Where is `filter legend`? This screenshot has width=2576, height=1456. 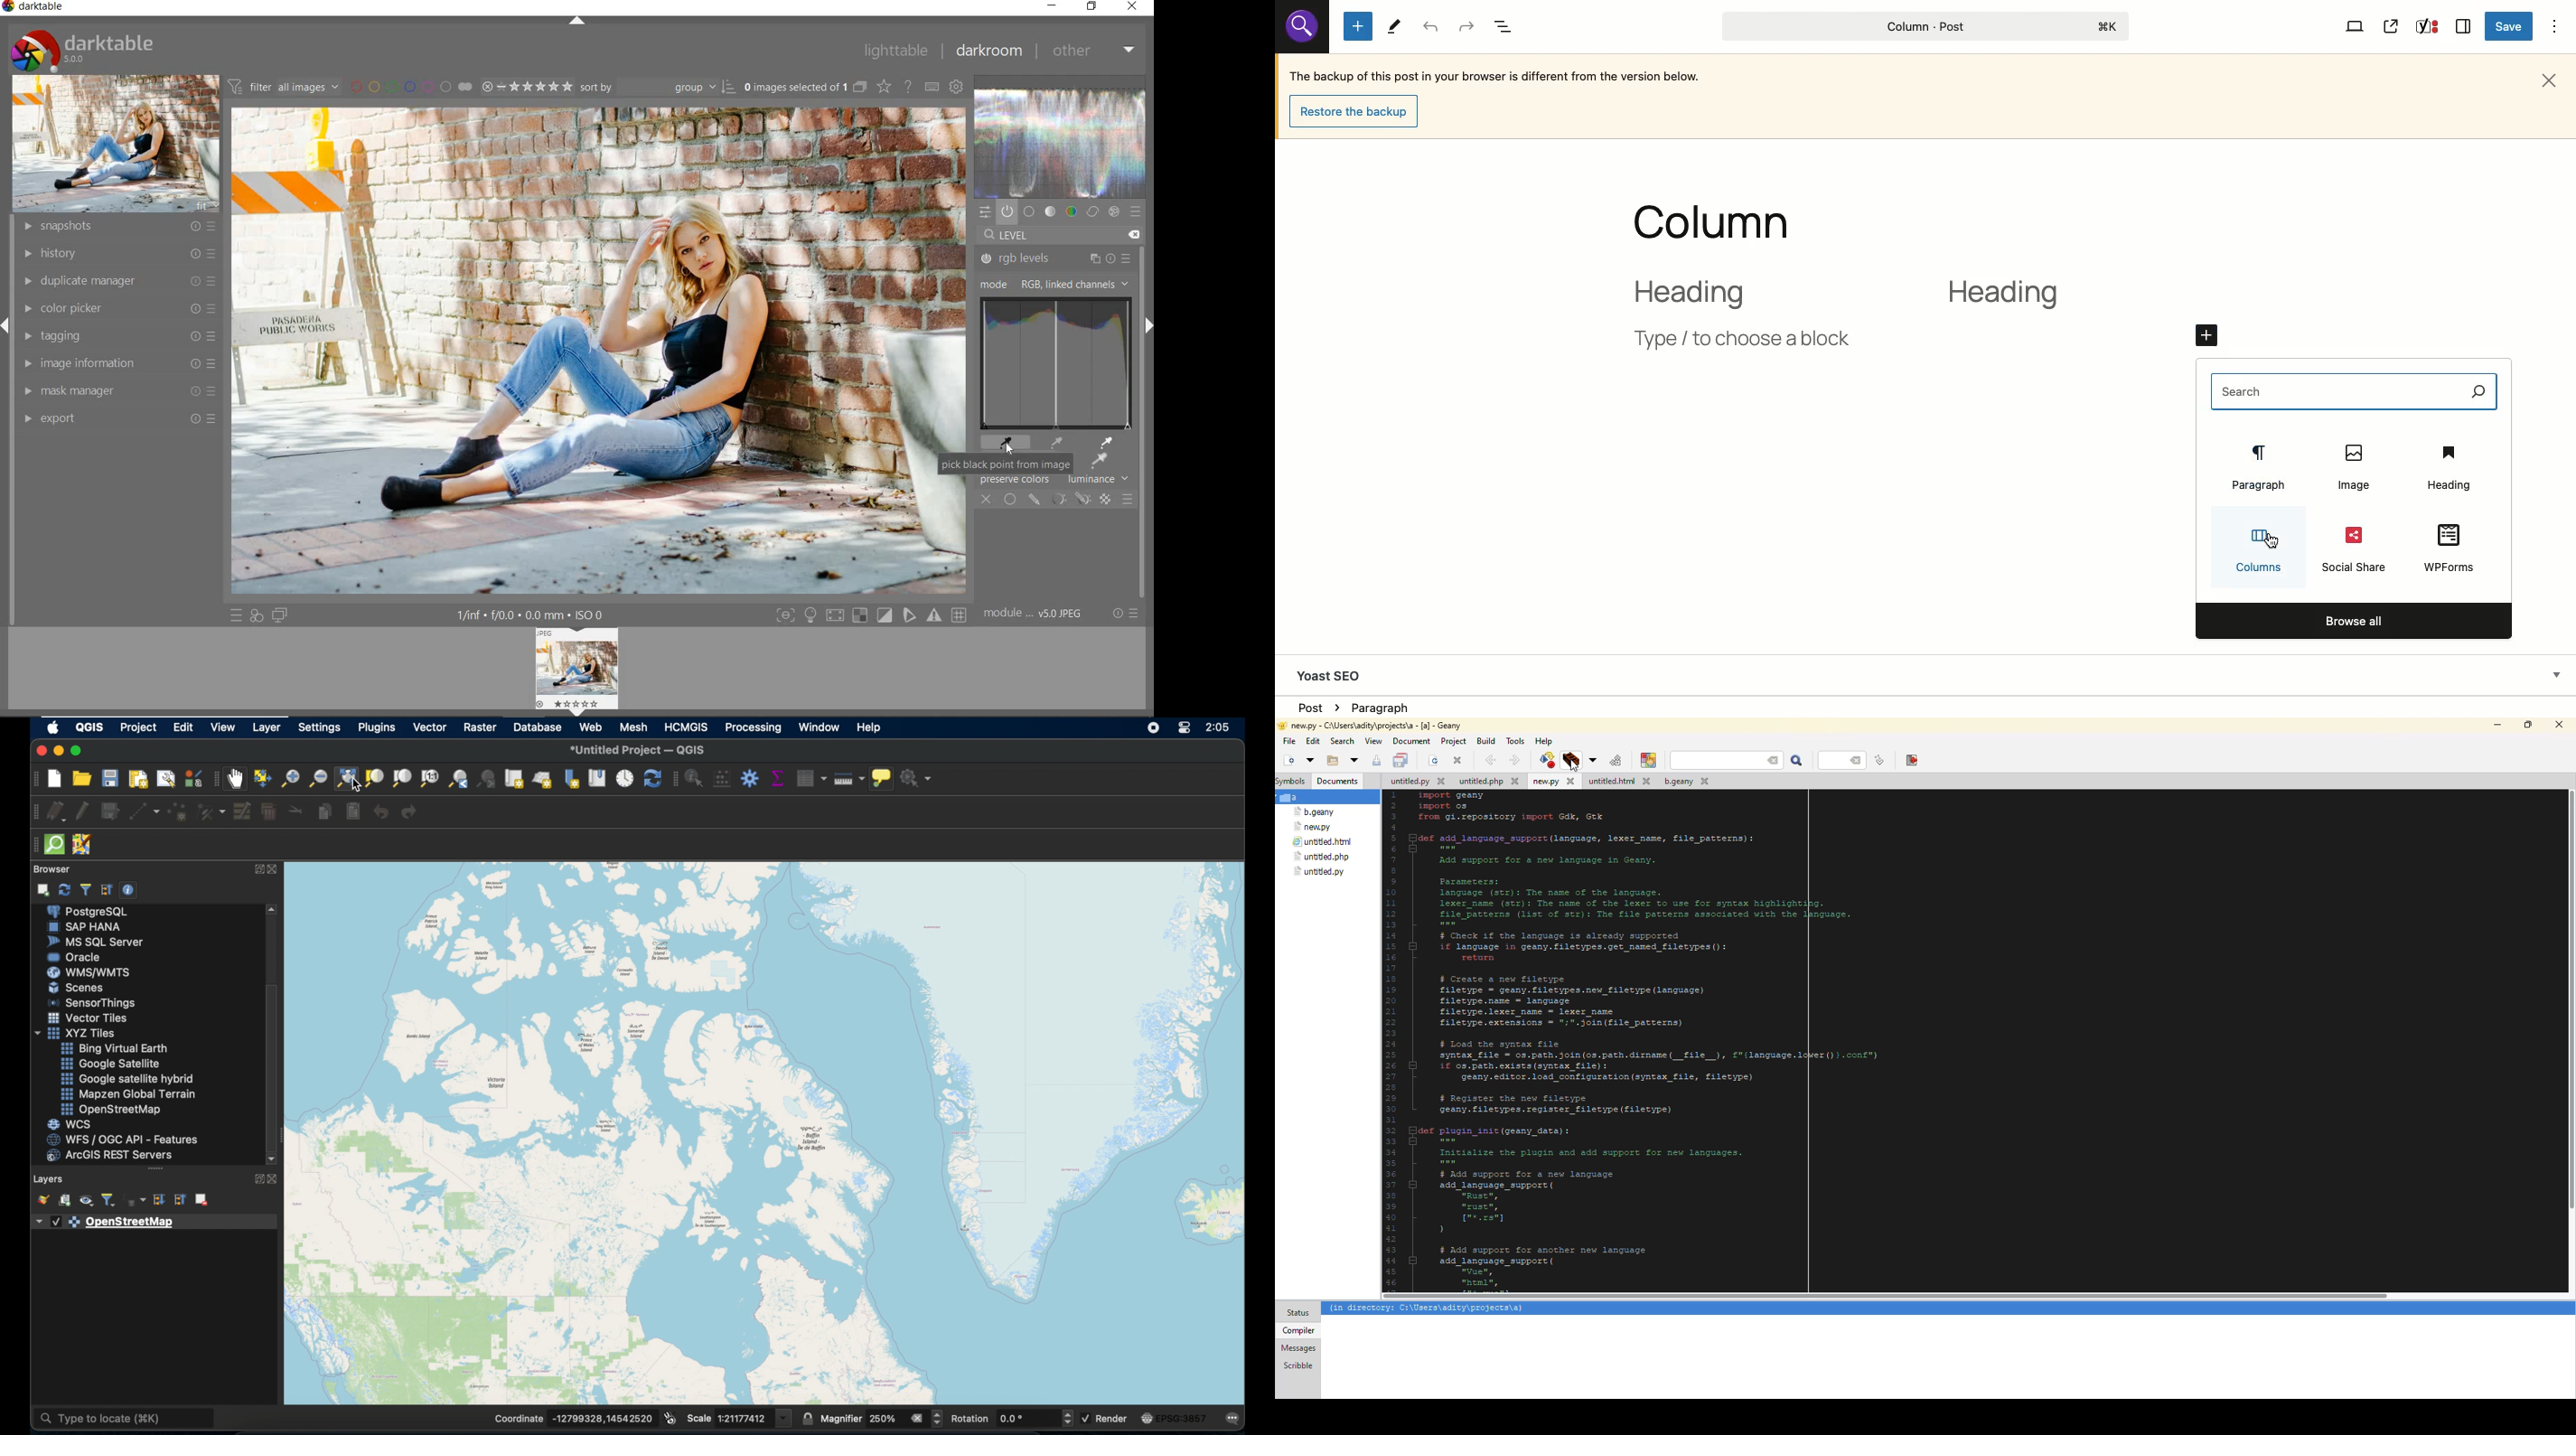
filter legend is located at coordinates (109, 1199).